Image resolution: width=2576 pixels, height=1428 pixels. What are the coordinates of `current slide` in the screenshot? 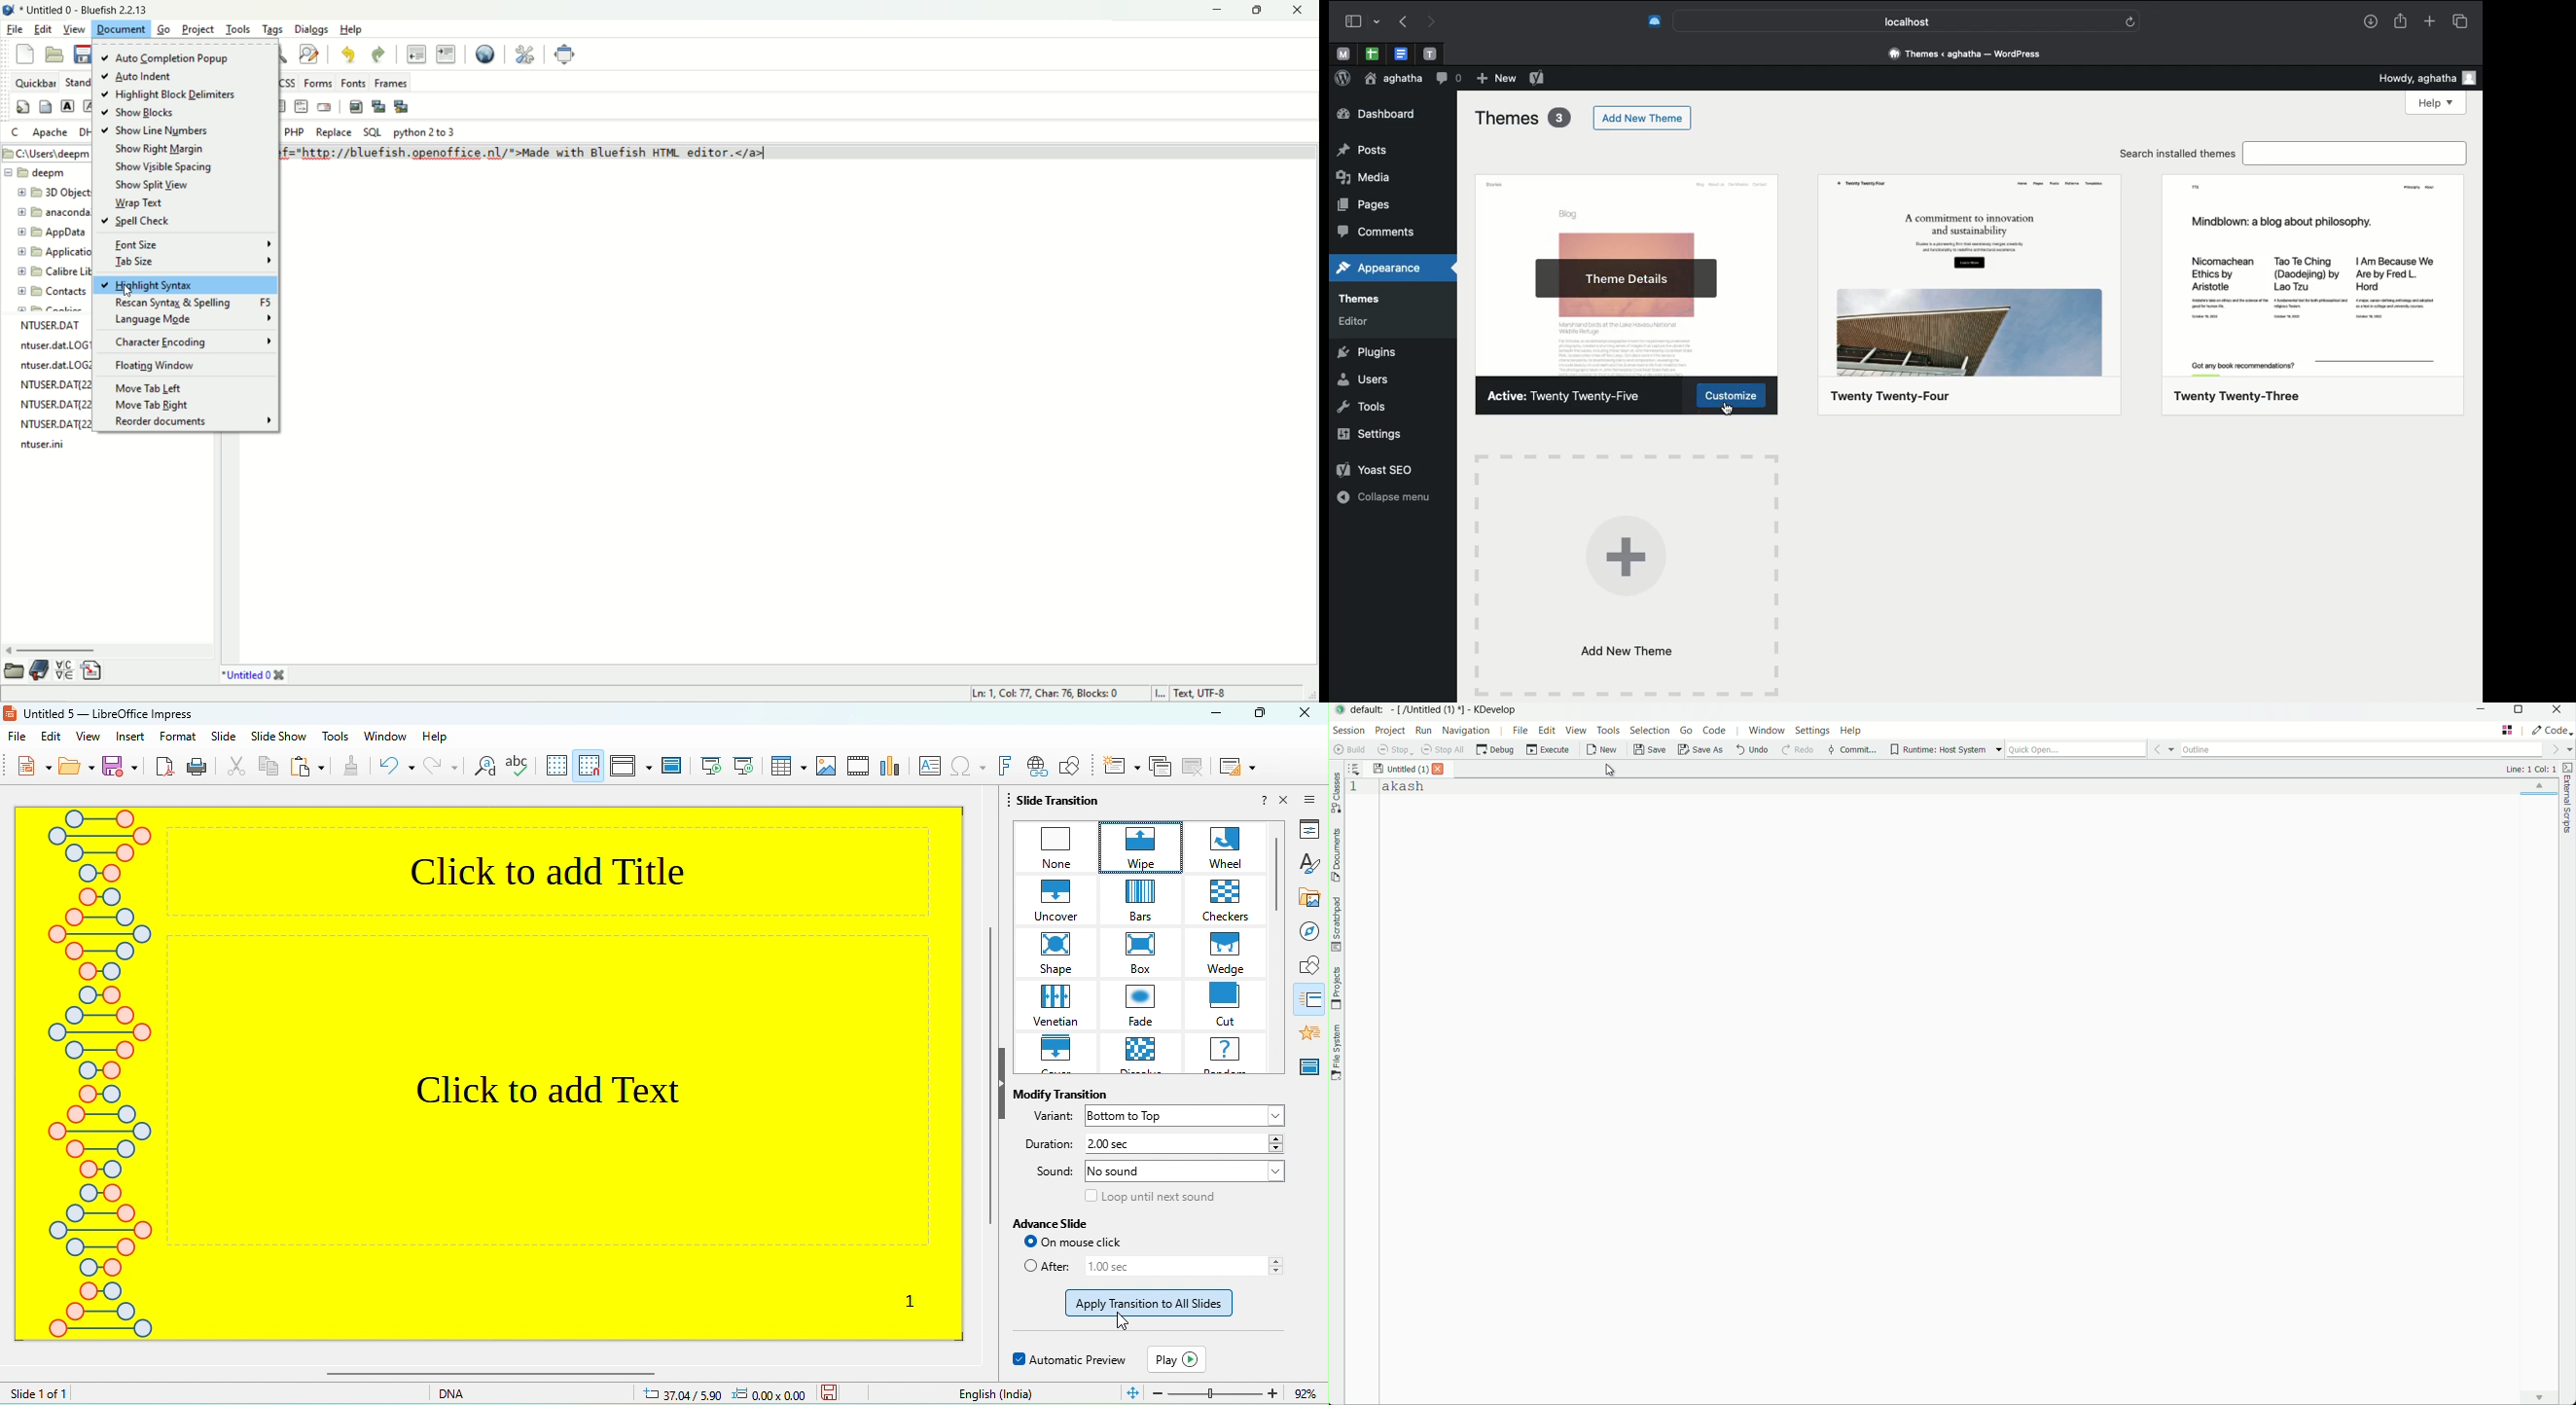 It's located at (744, 766).